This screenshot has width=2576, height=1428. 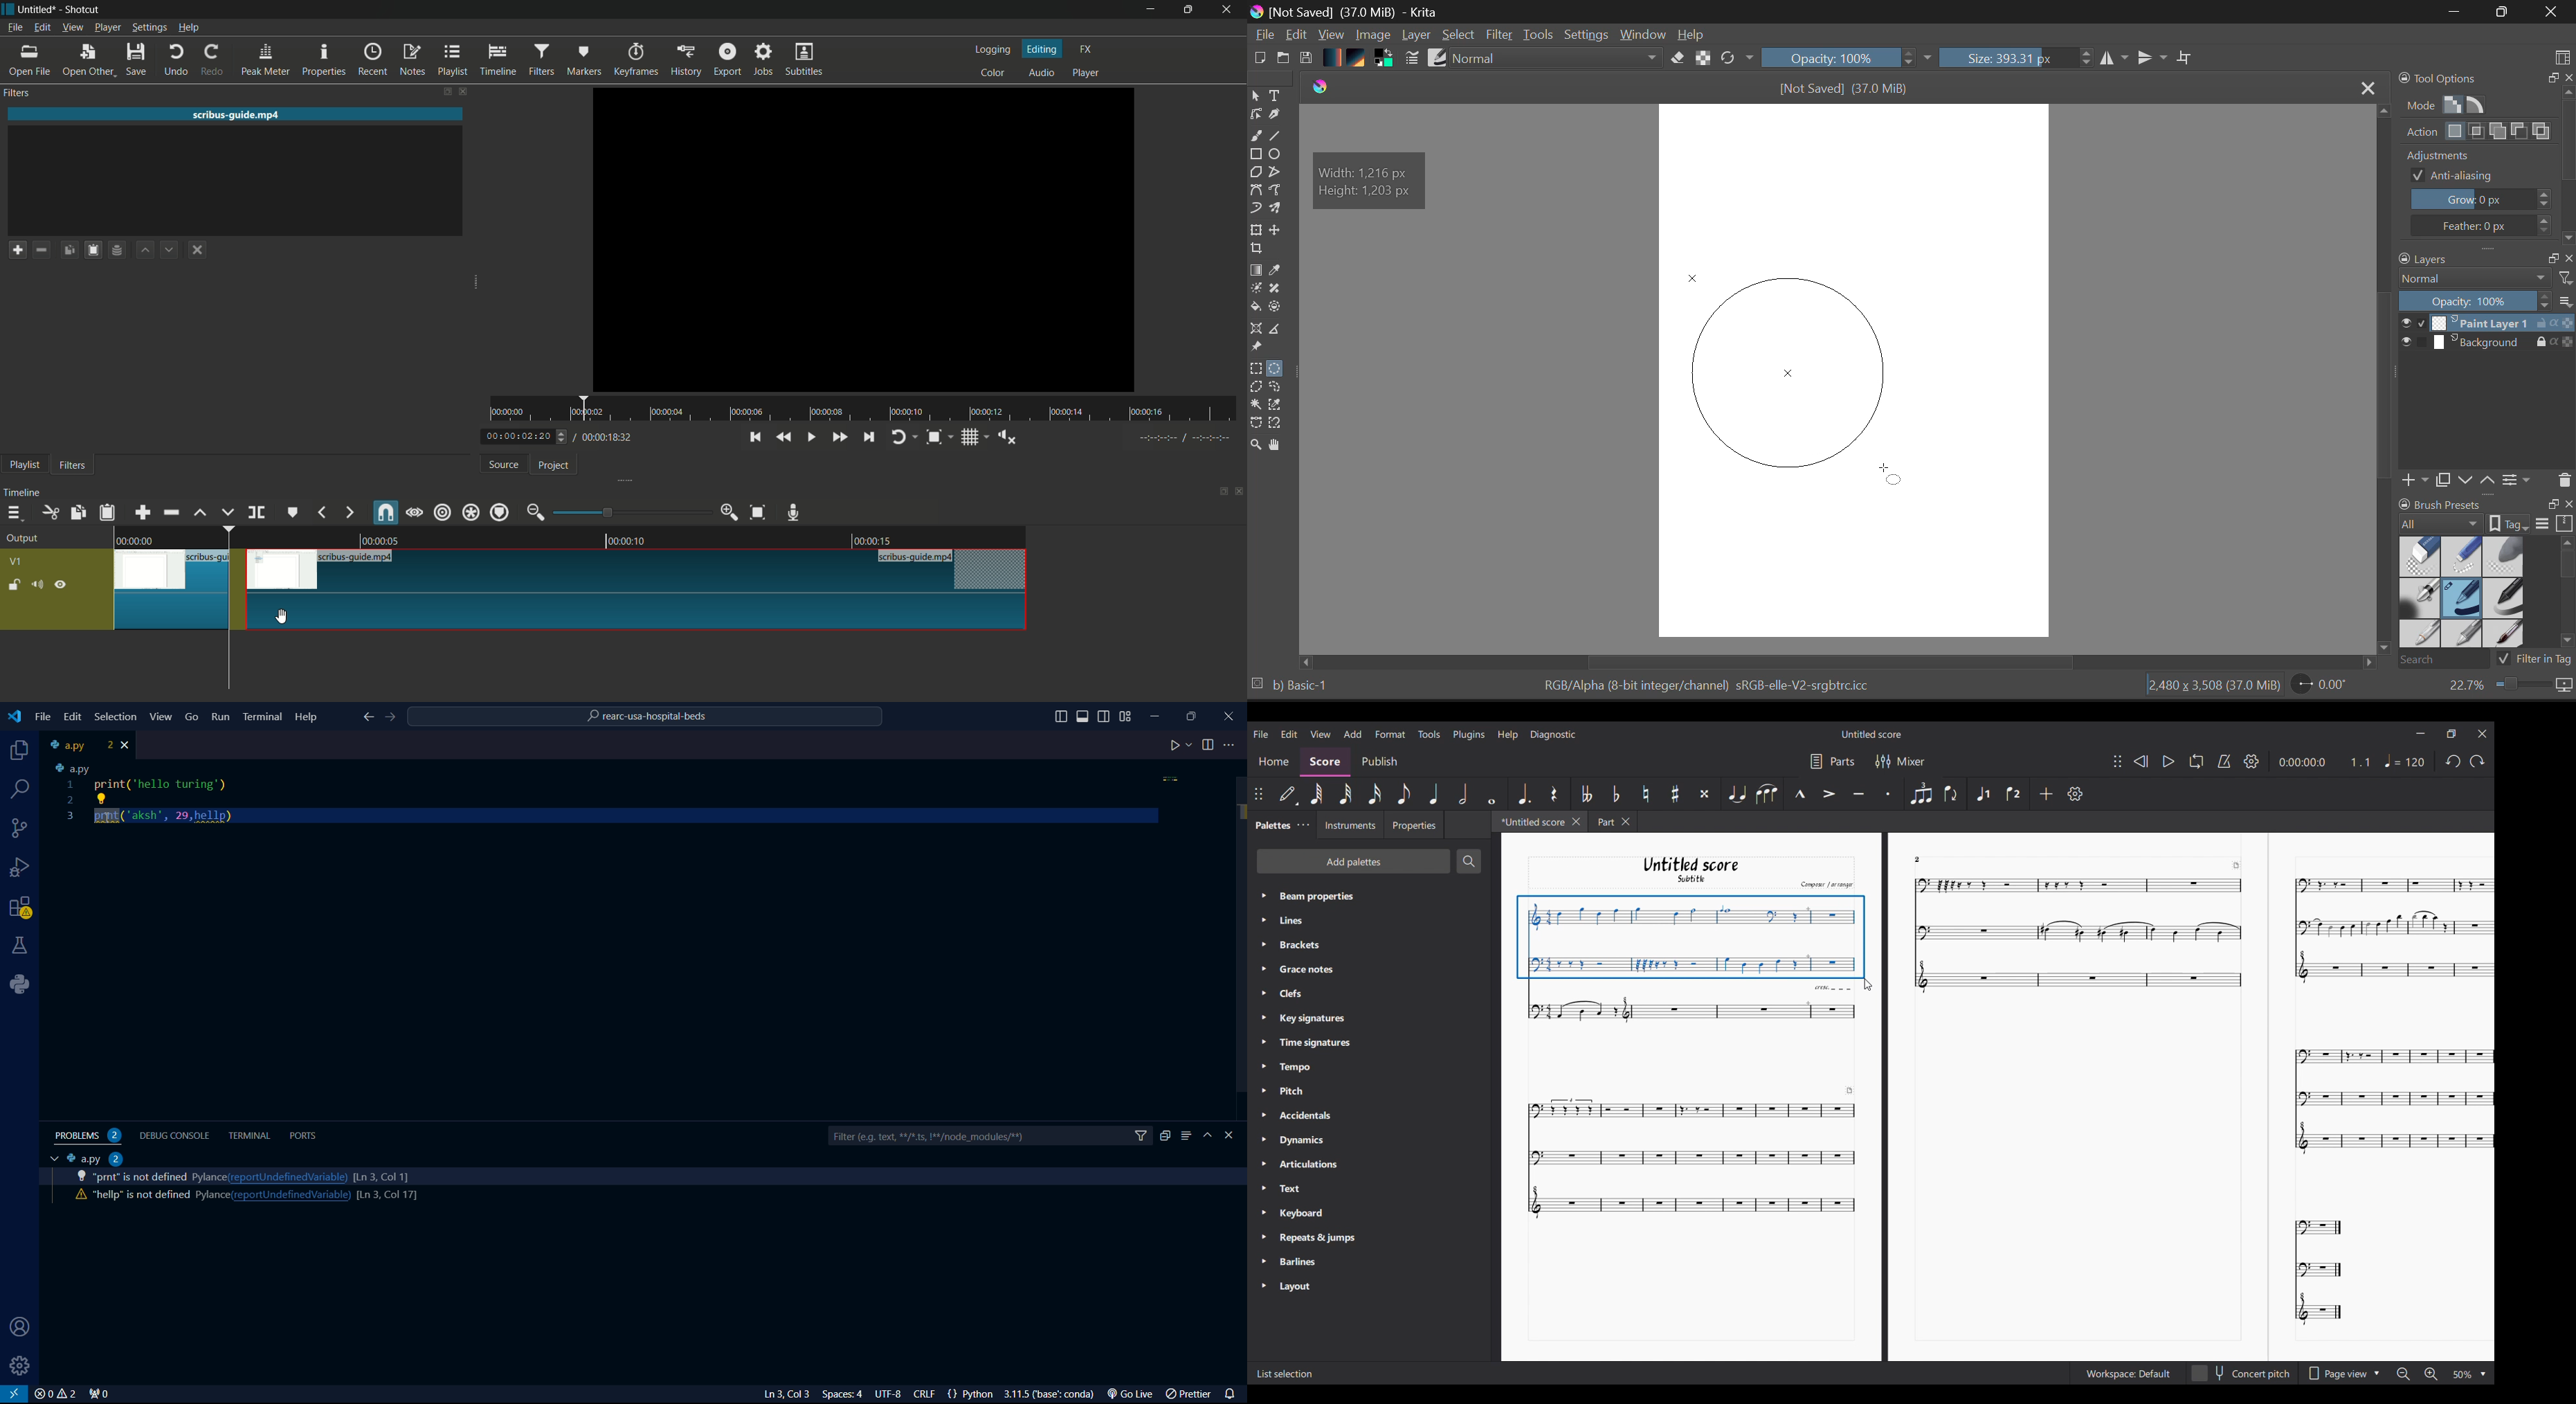 What do you see at coordinates (2155, 59) in the screenshot?
I see `Horizontal Mirror Flip` at bounding box center [2155, 59].